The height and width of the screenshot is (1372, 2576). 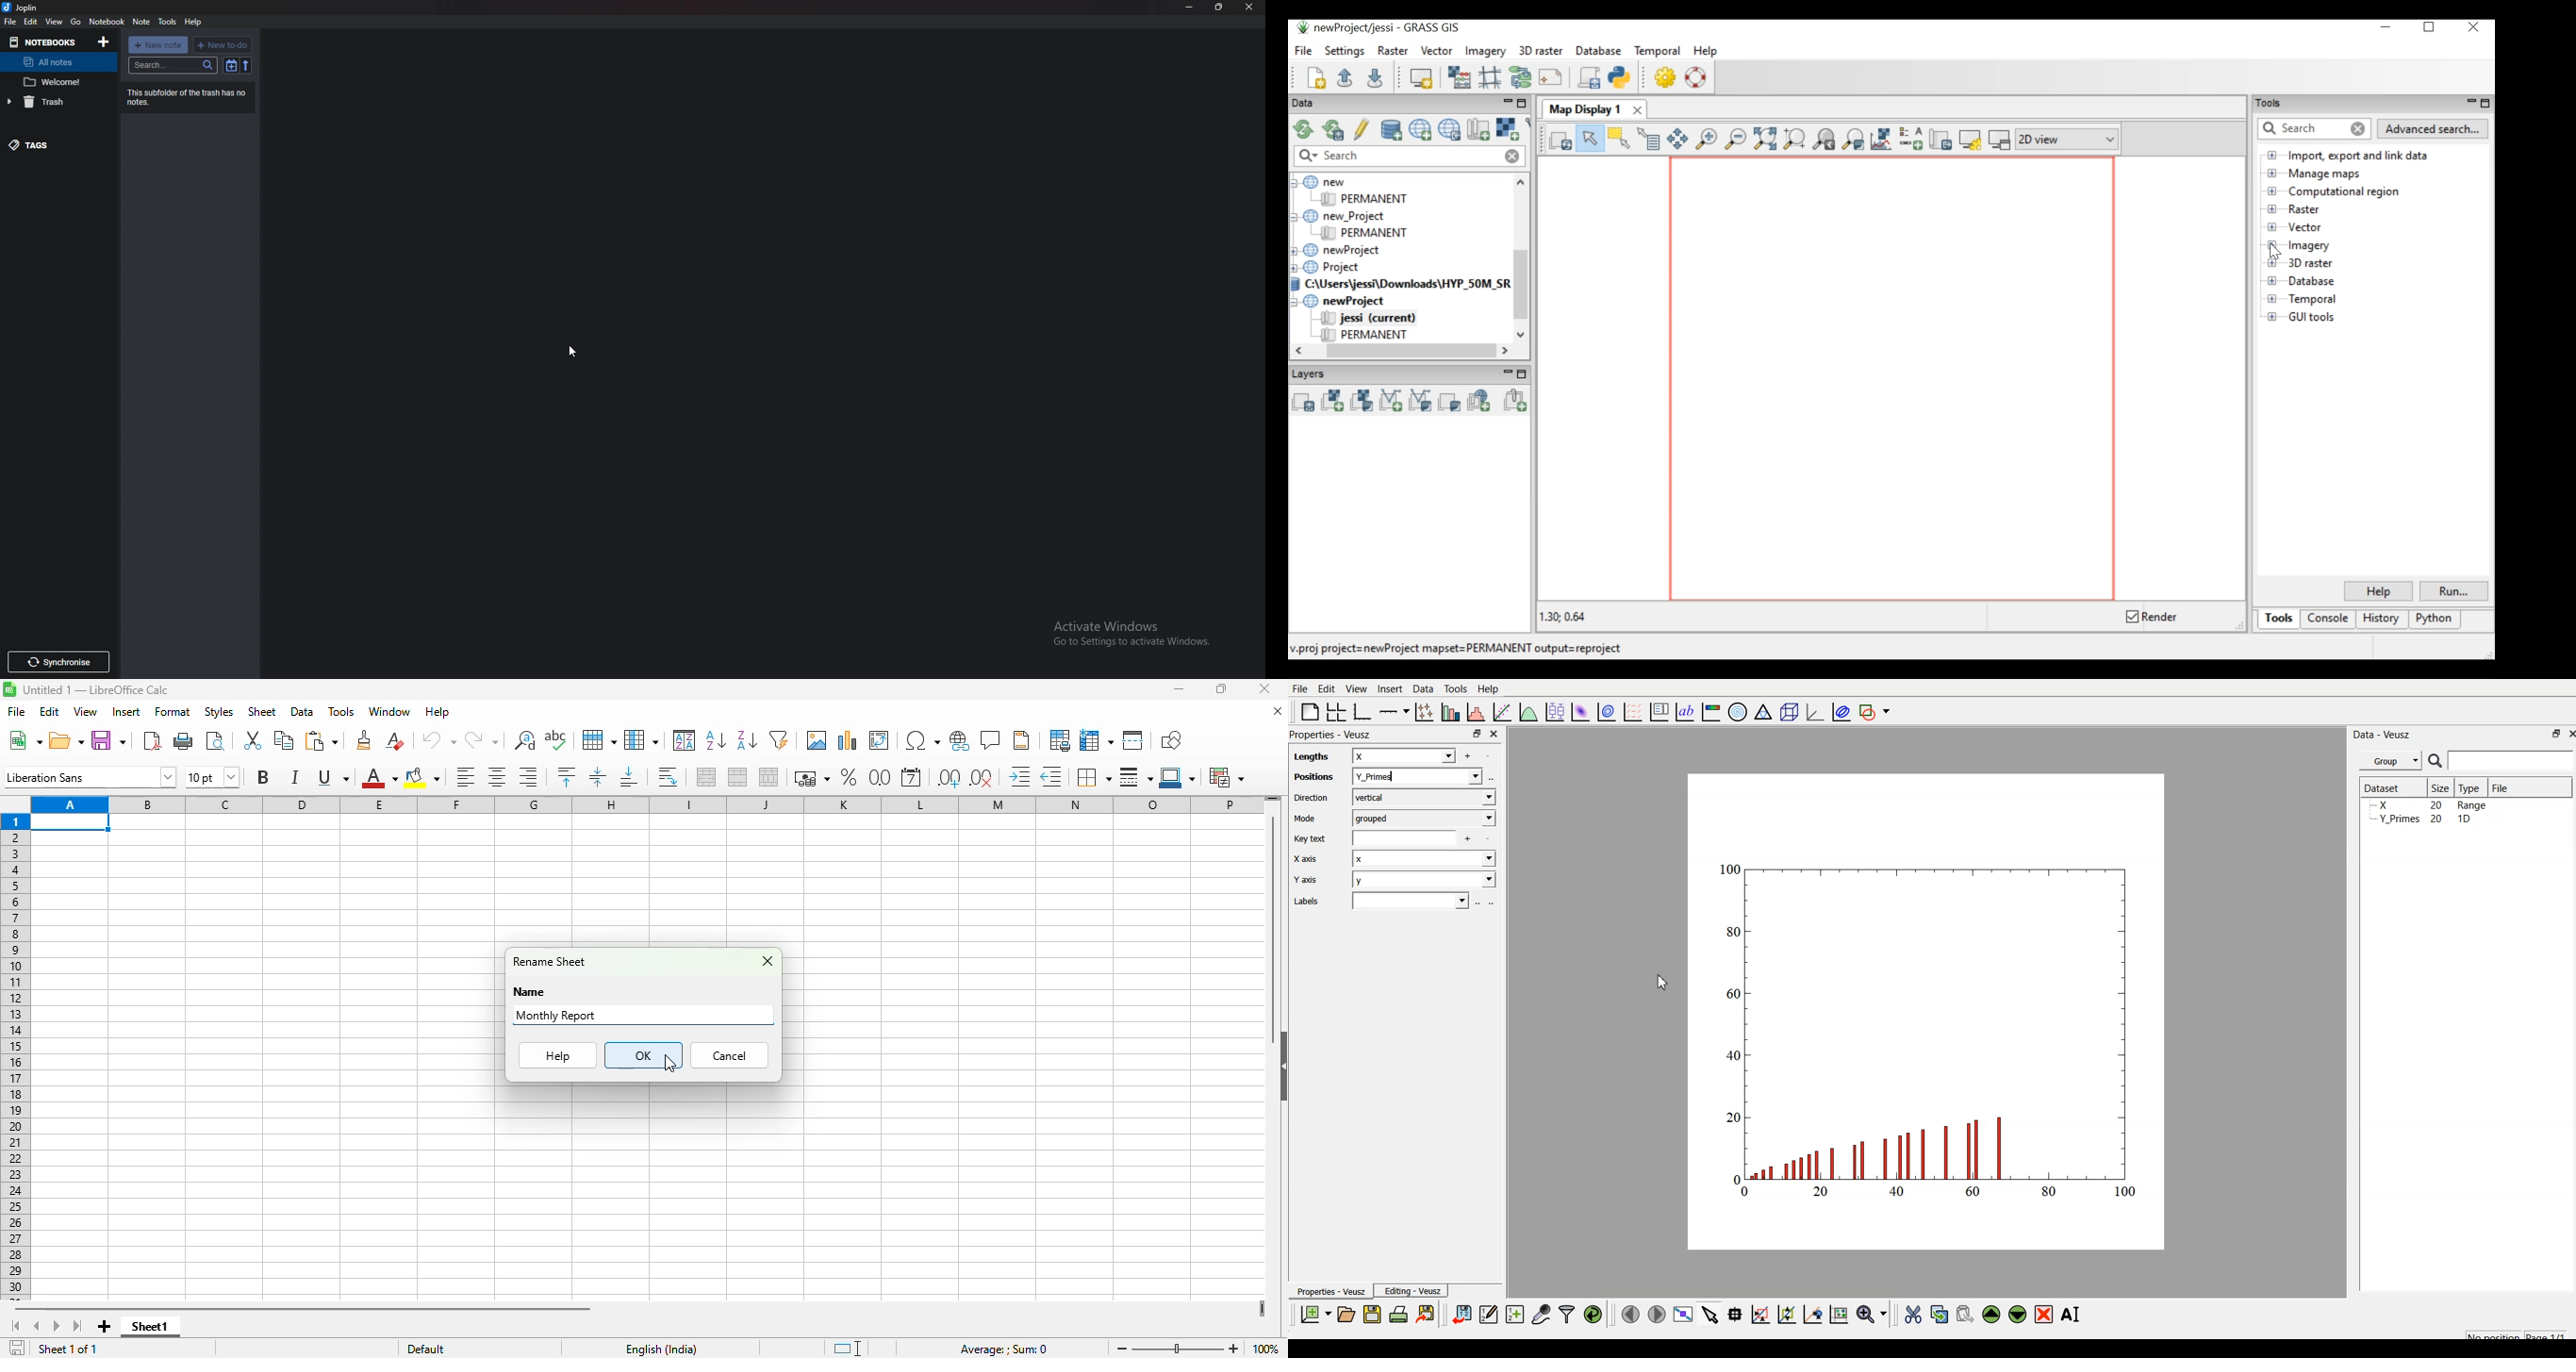 What do you see at coordinates (55, 21) in the screenshot?
I see `view` at bounding box center [55, 21].